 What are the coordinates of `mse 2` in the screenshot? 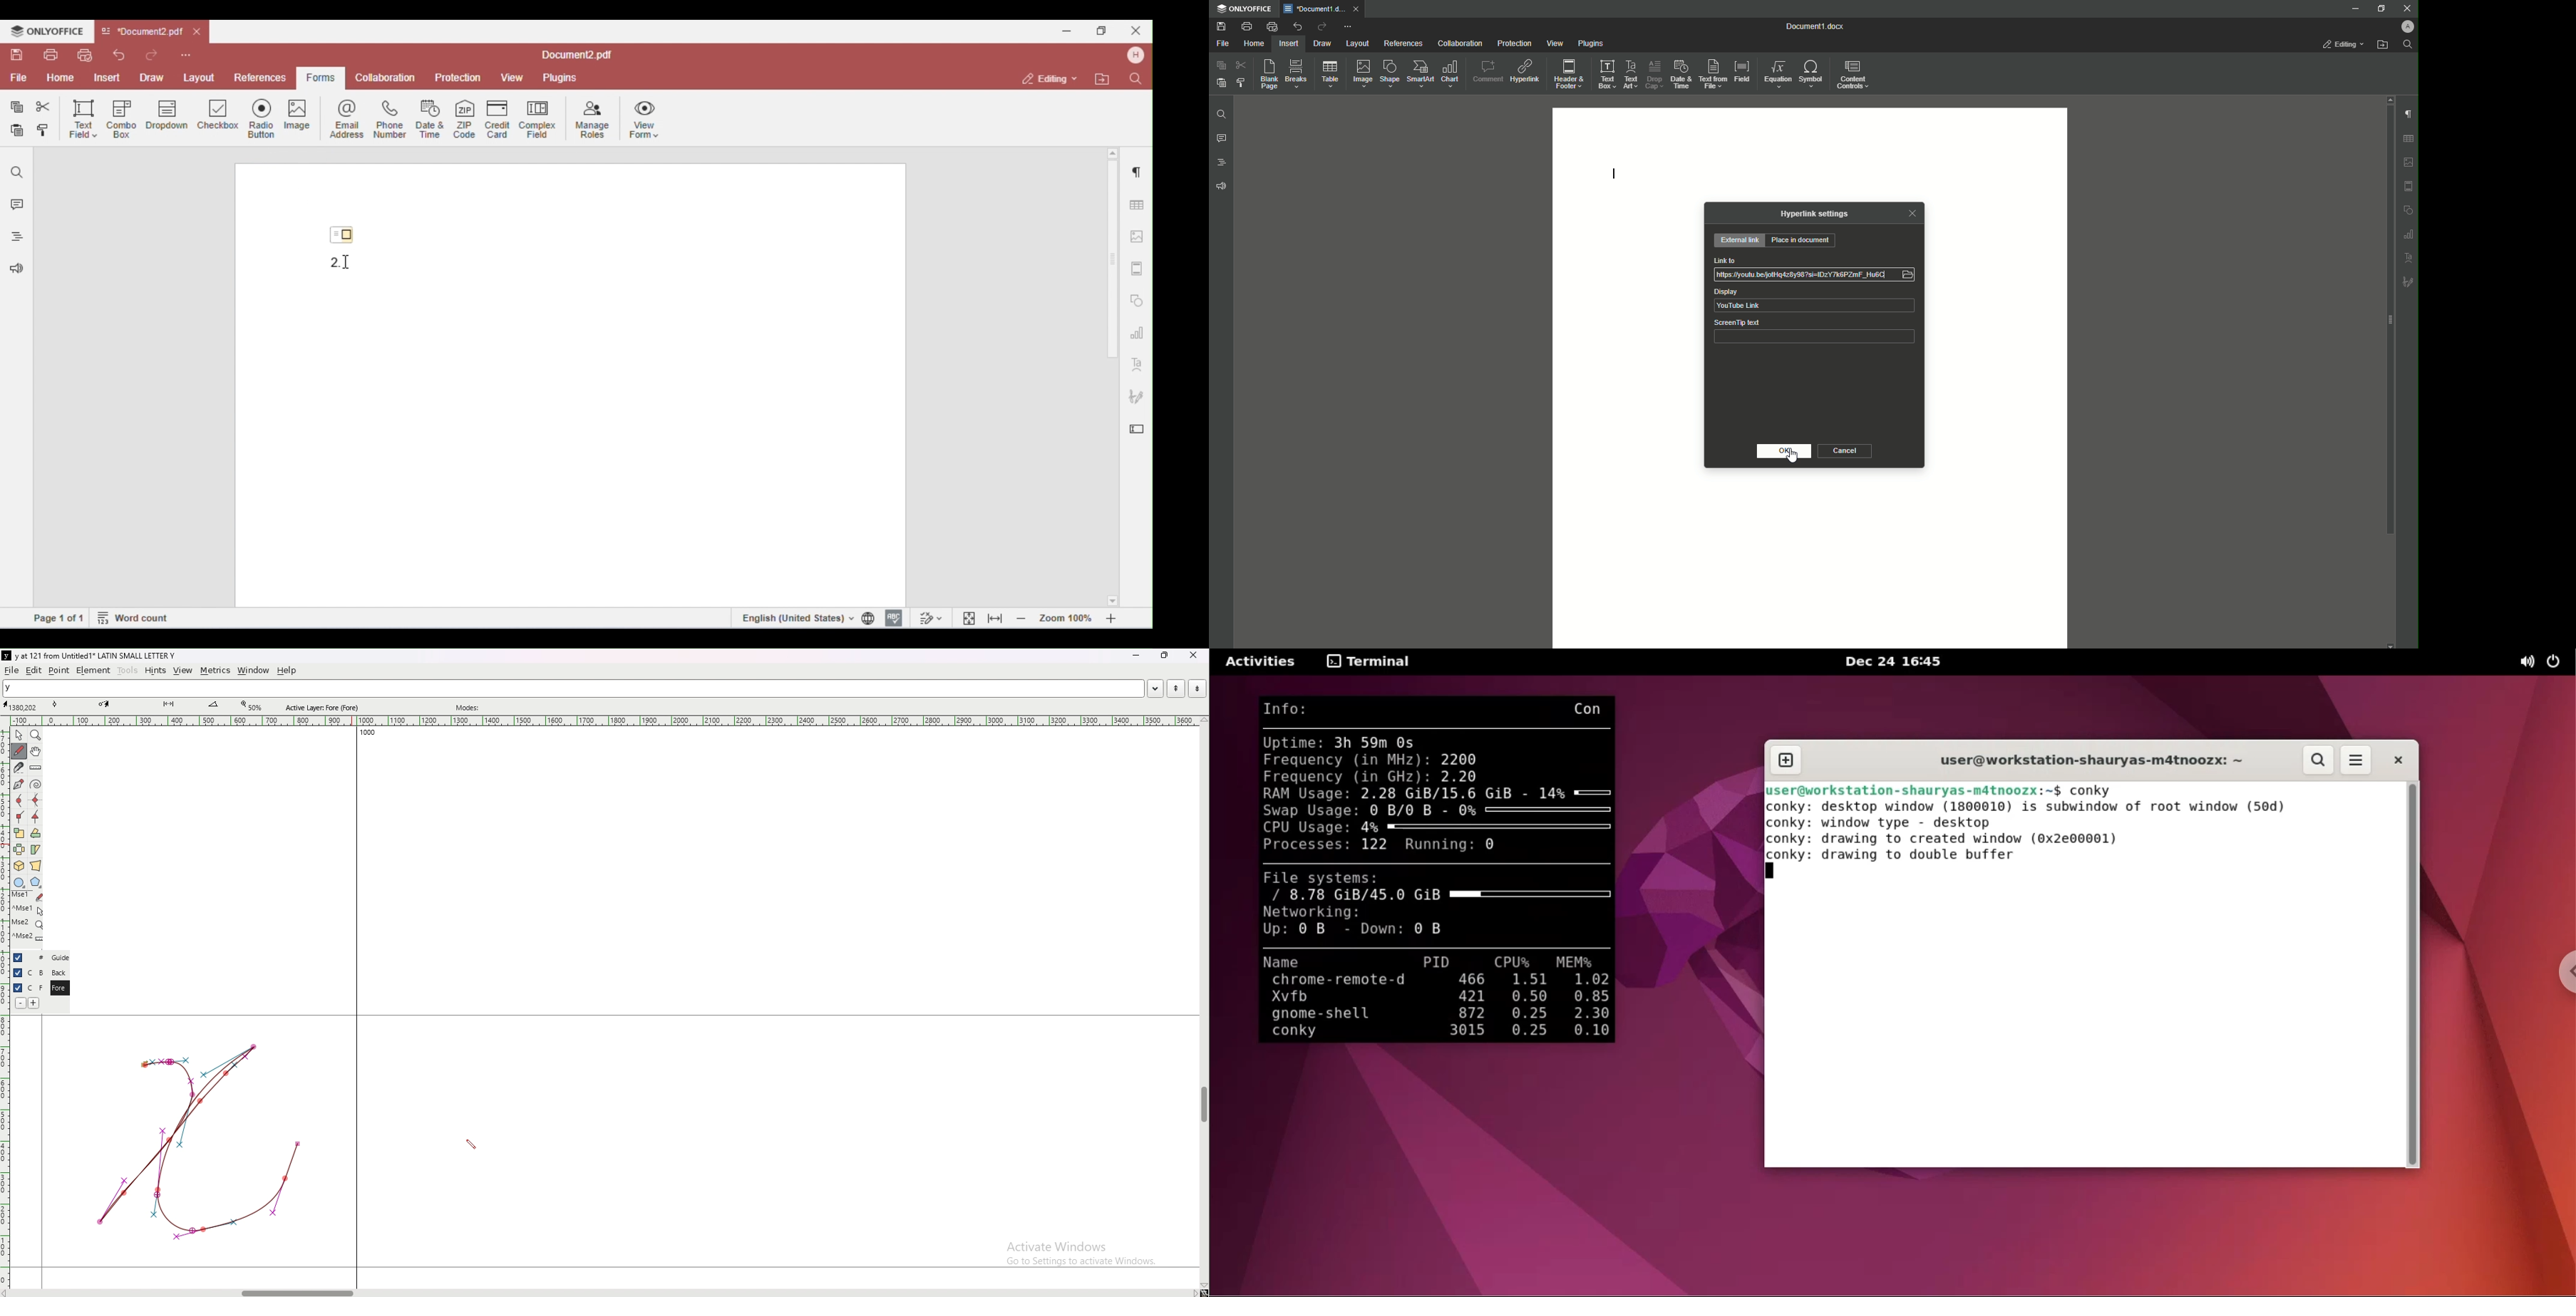 It's located at (27, 924).